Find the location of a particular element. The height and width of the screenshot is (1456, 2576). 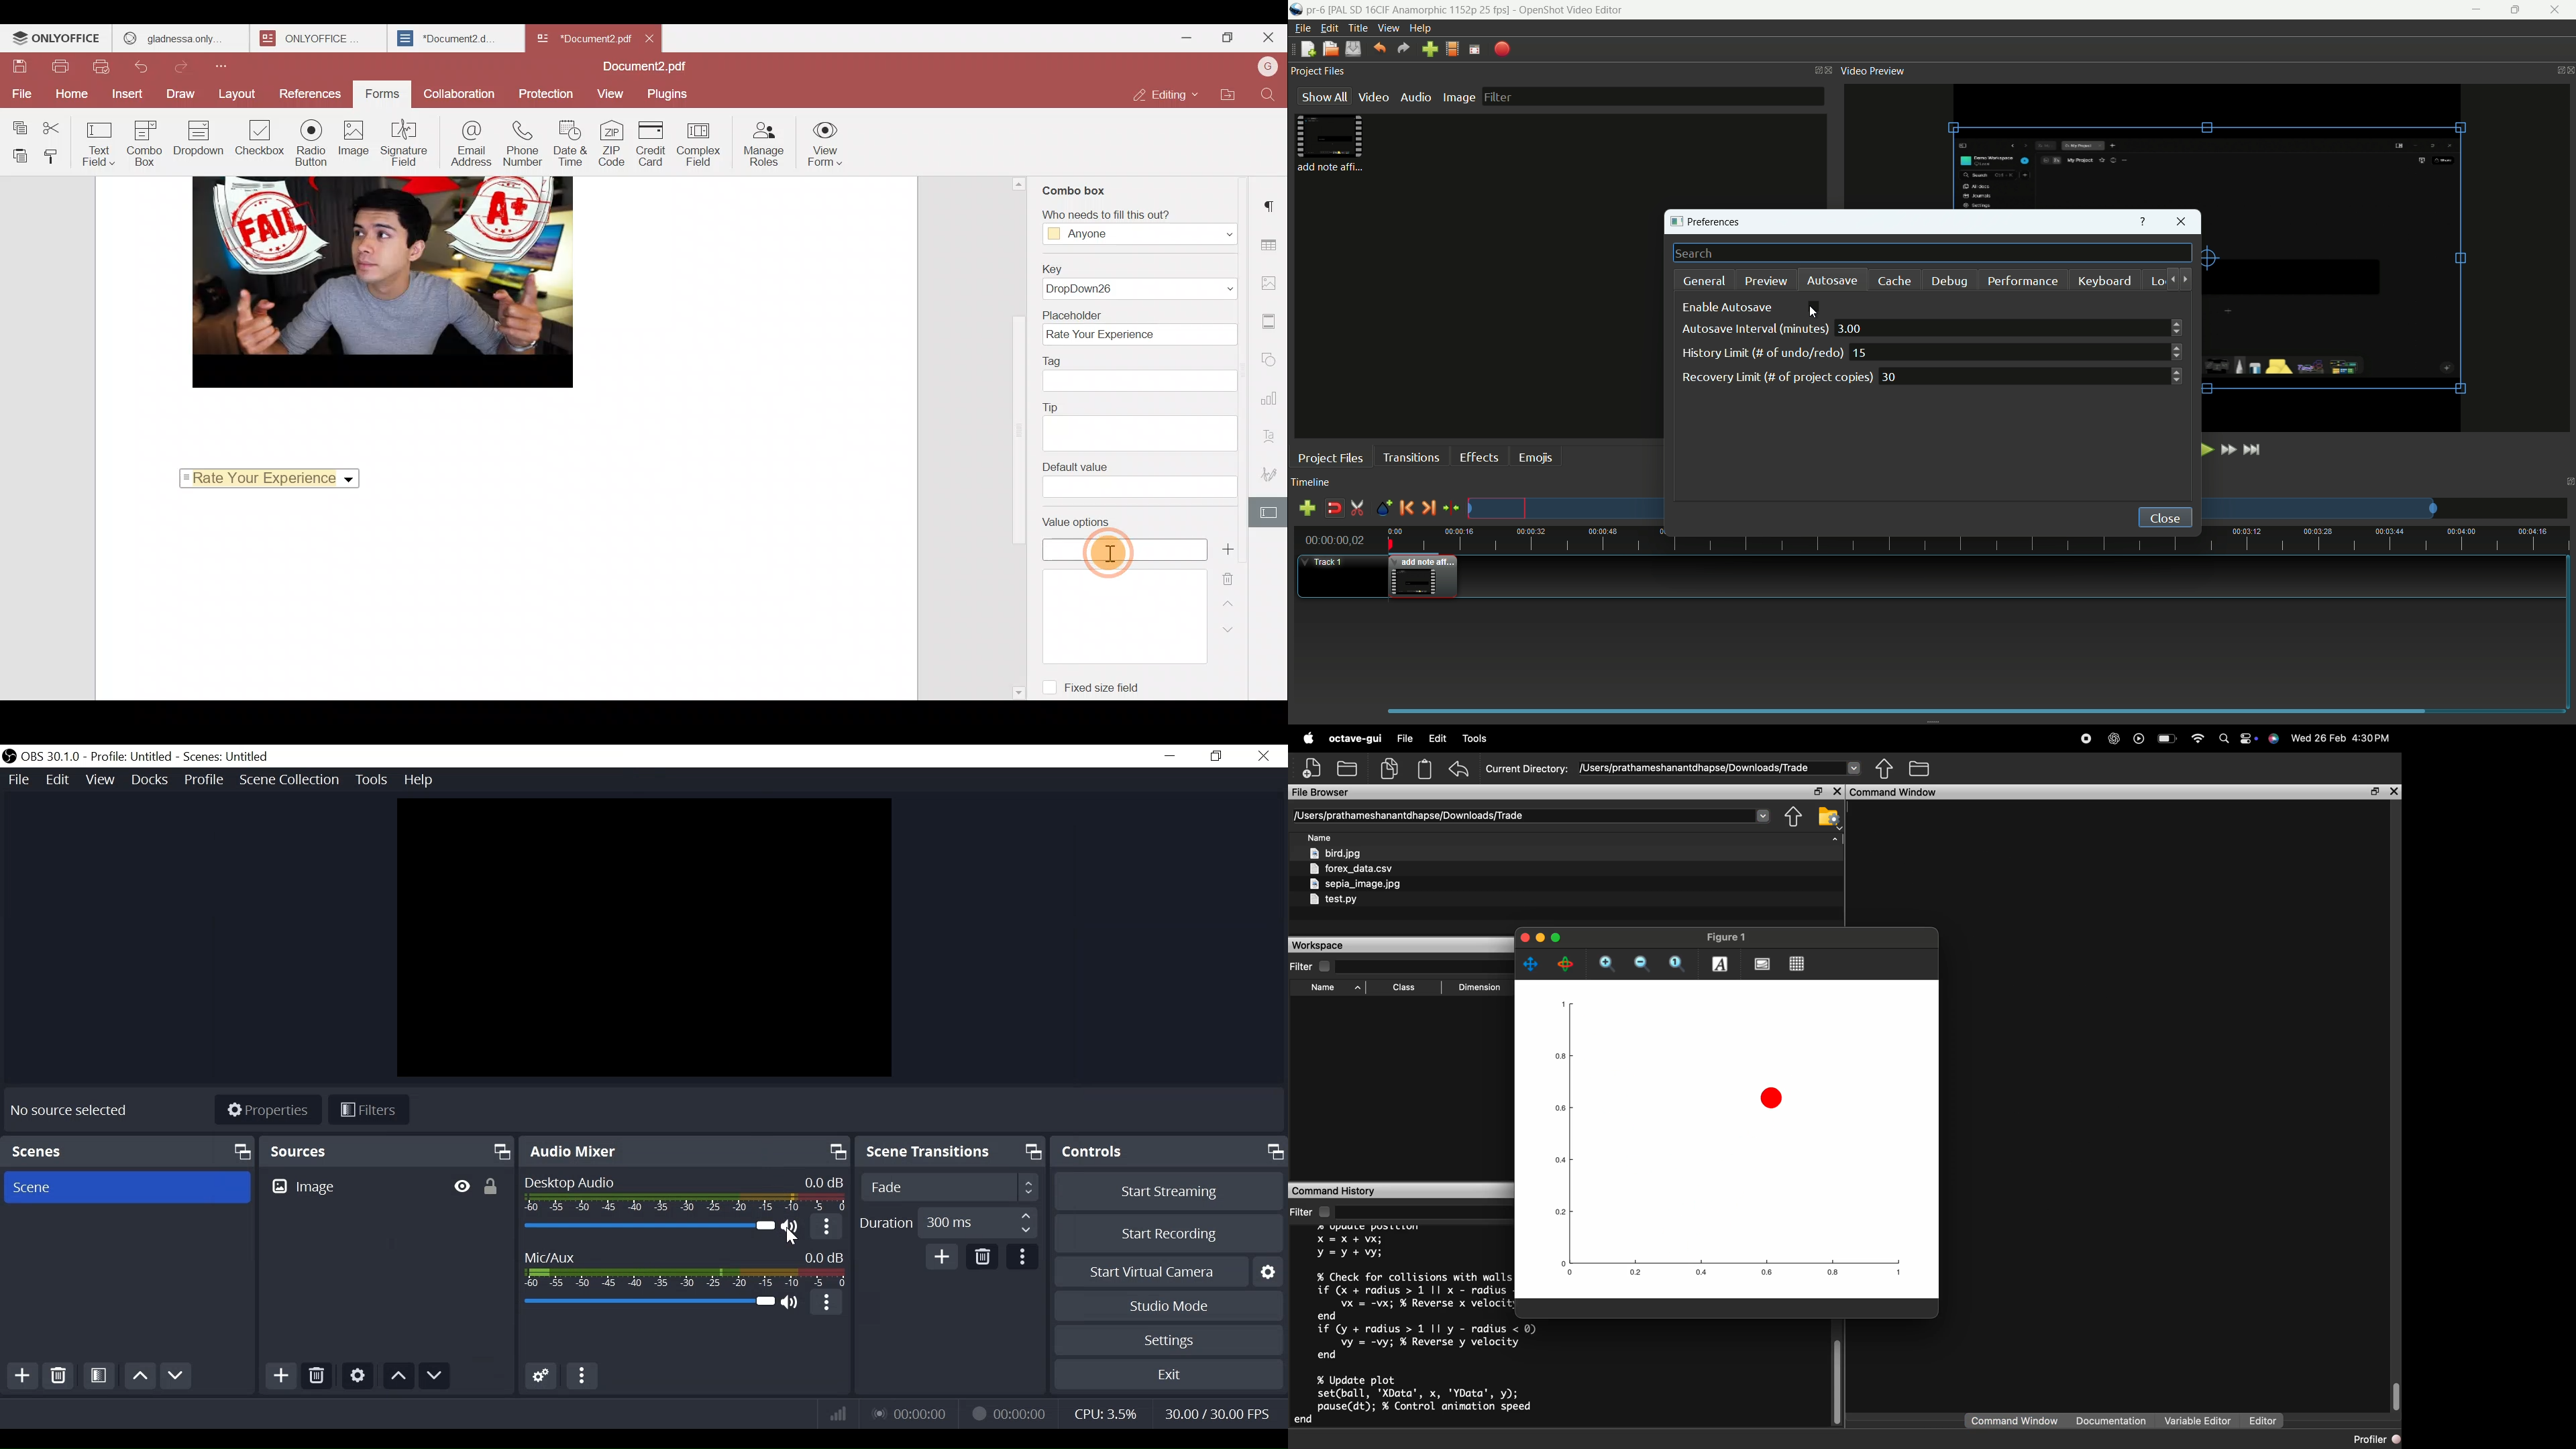

Customize quick access toolbar is located at coordinates (225, 68).